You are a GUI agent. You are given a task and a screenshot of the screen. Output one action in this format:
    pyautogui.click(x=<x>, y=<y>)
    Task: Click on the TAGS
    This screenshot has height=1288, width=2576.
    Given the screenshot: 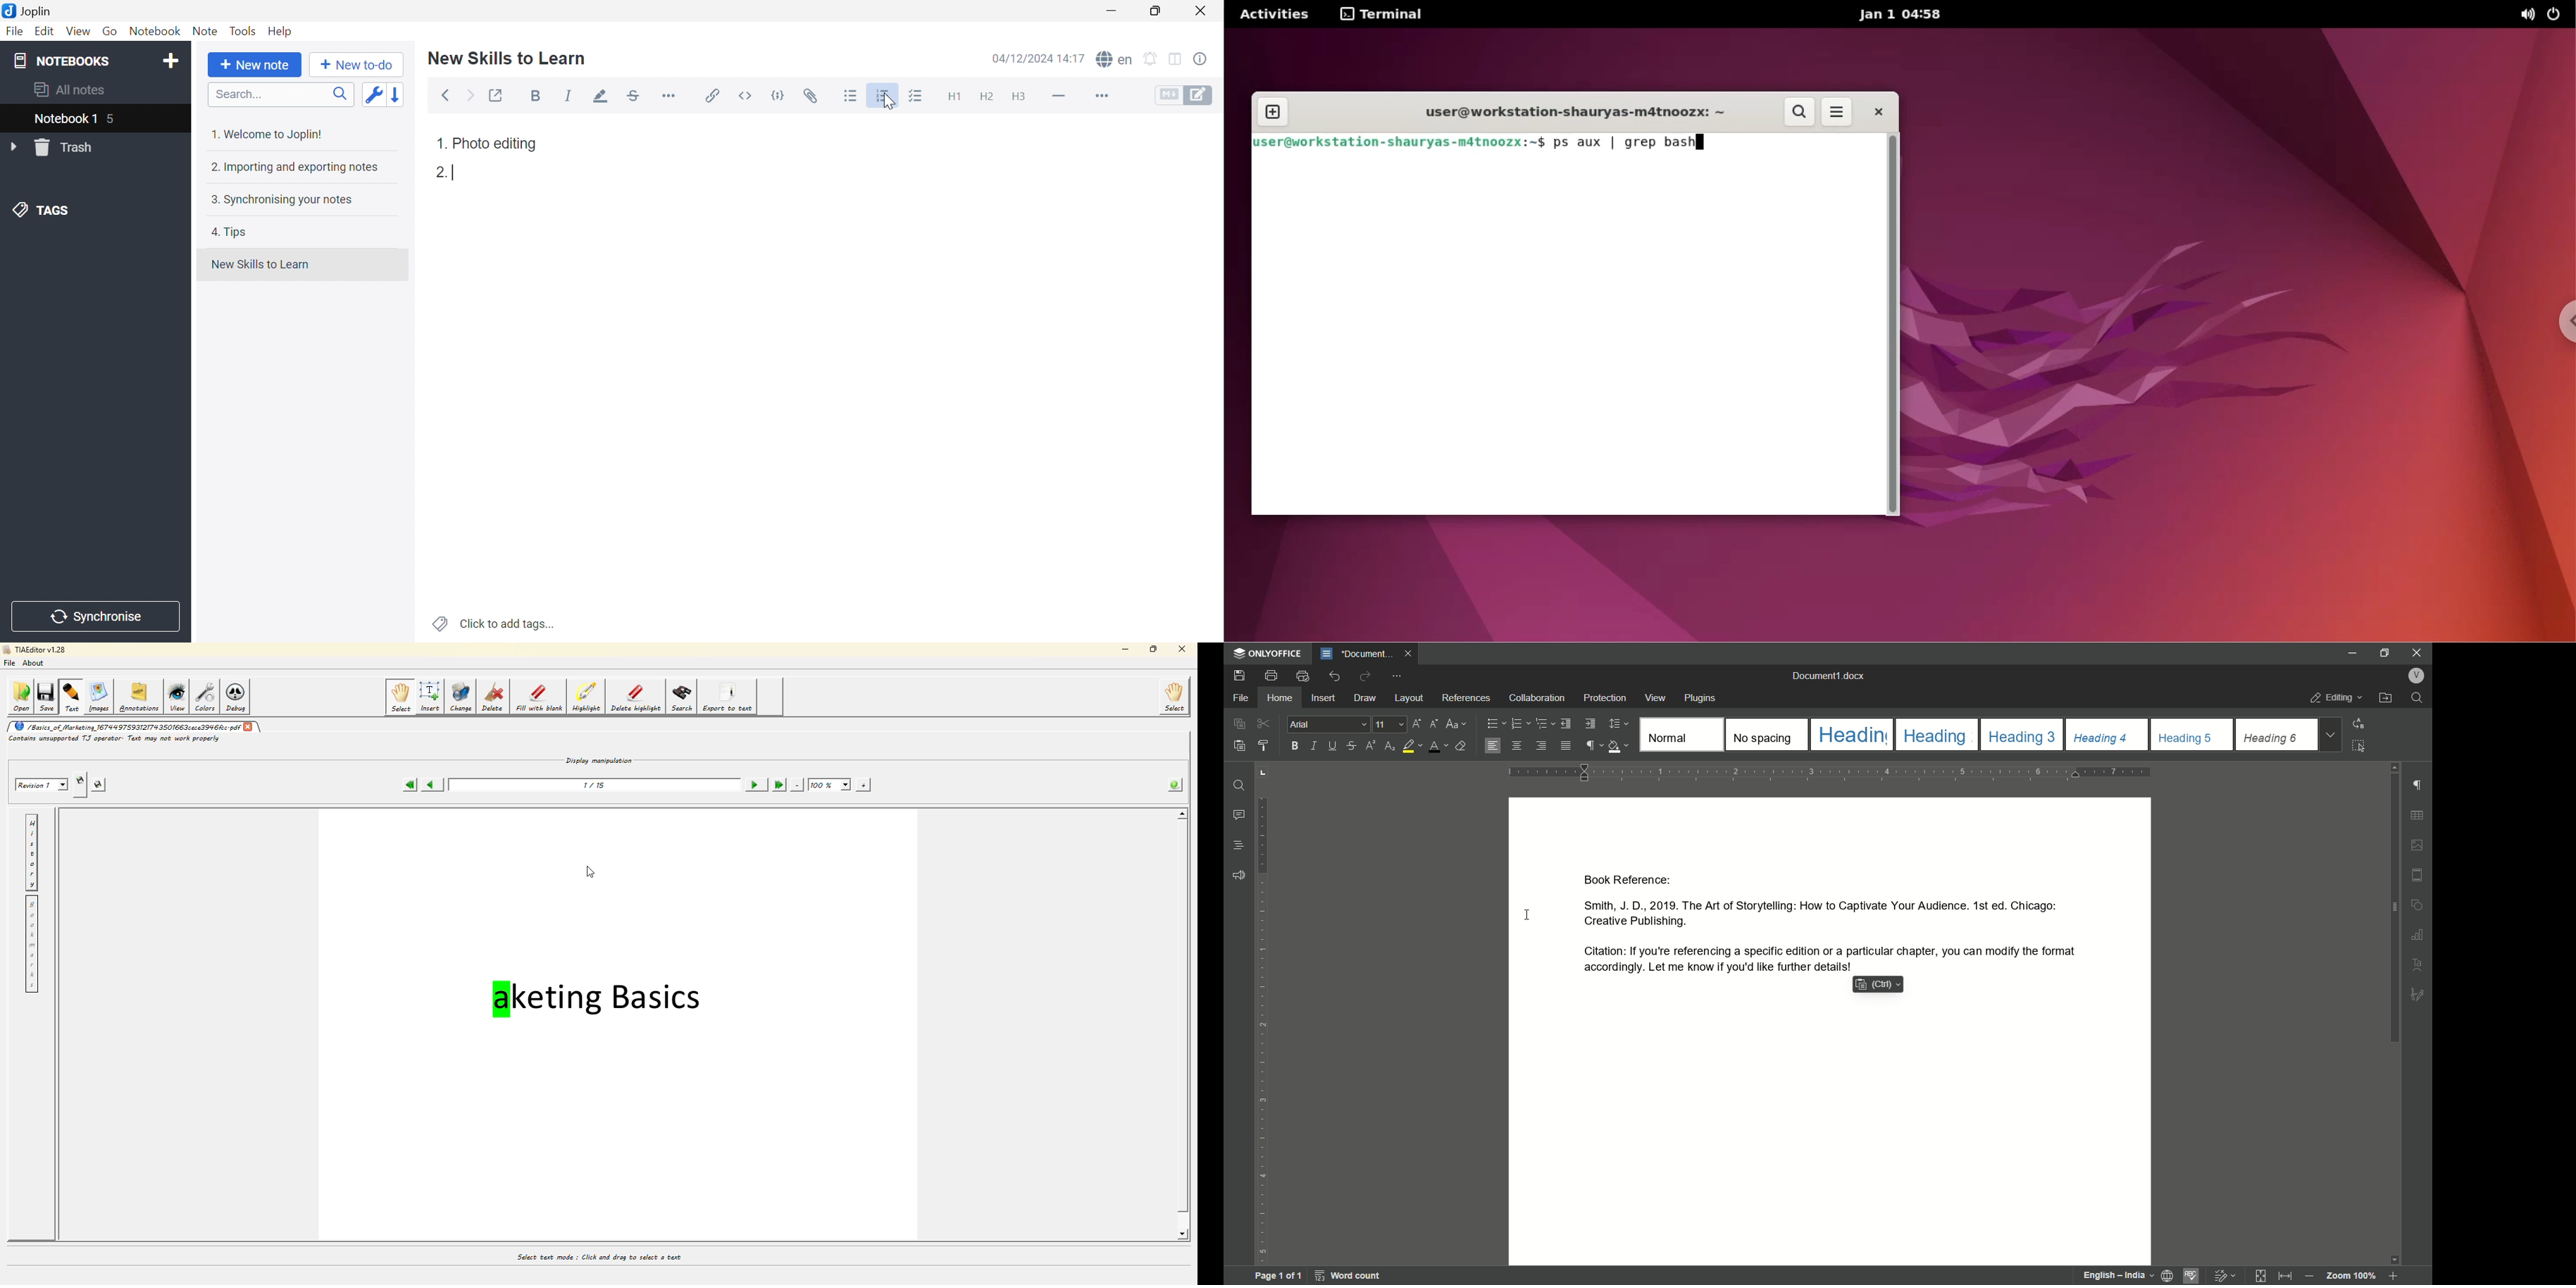 What is the action you would take?
    pyautogui.click(x=44, y=208)
    